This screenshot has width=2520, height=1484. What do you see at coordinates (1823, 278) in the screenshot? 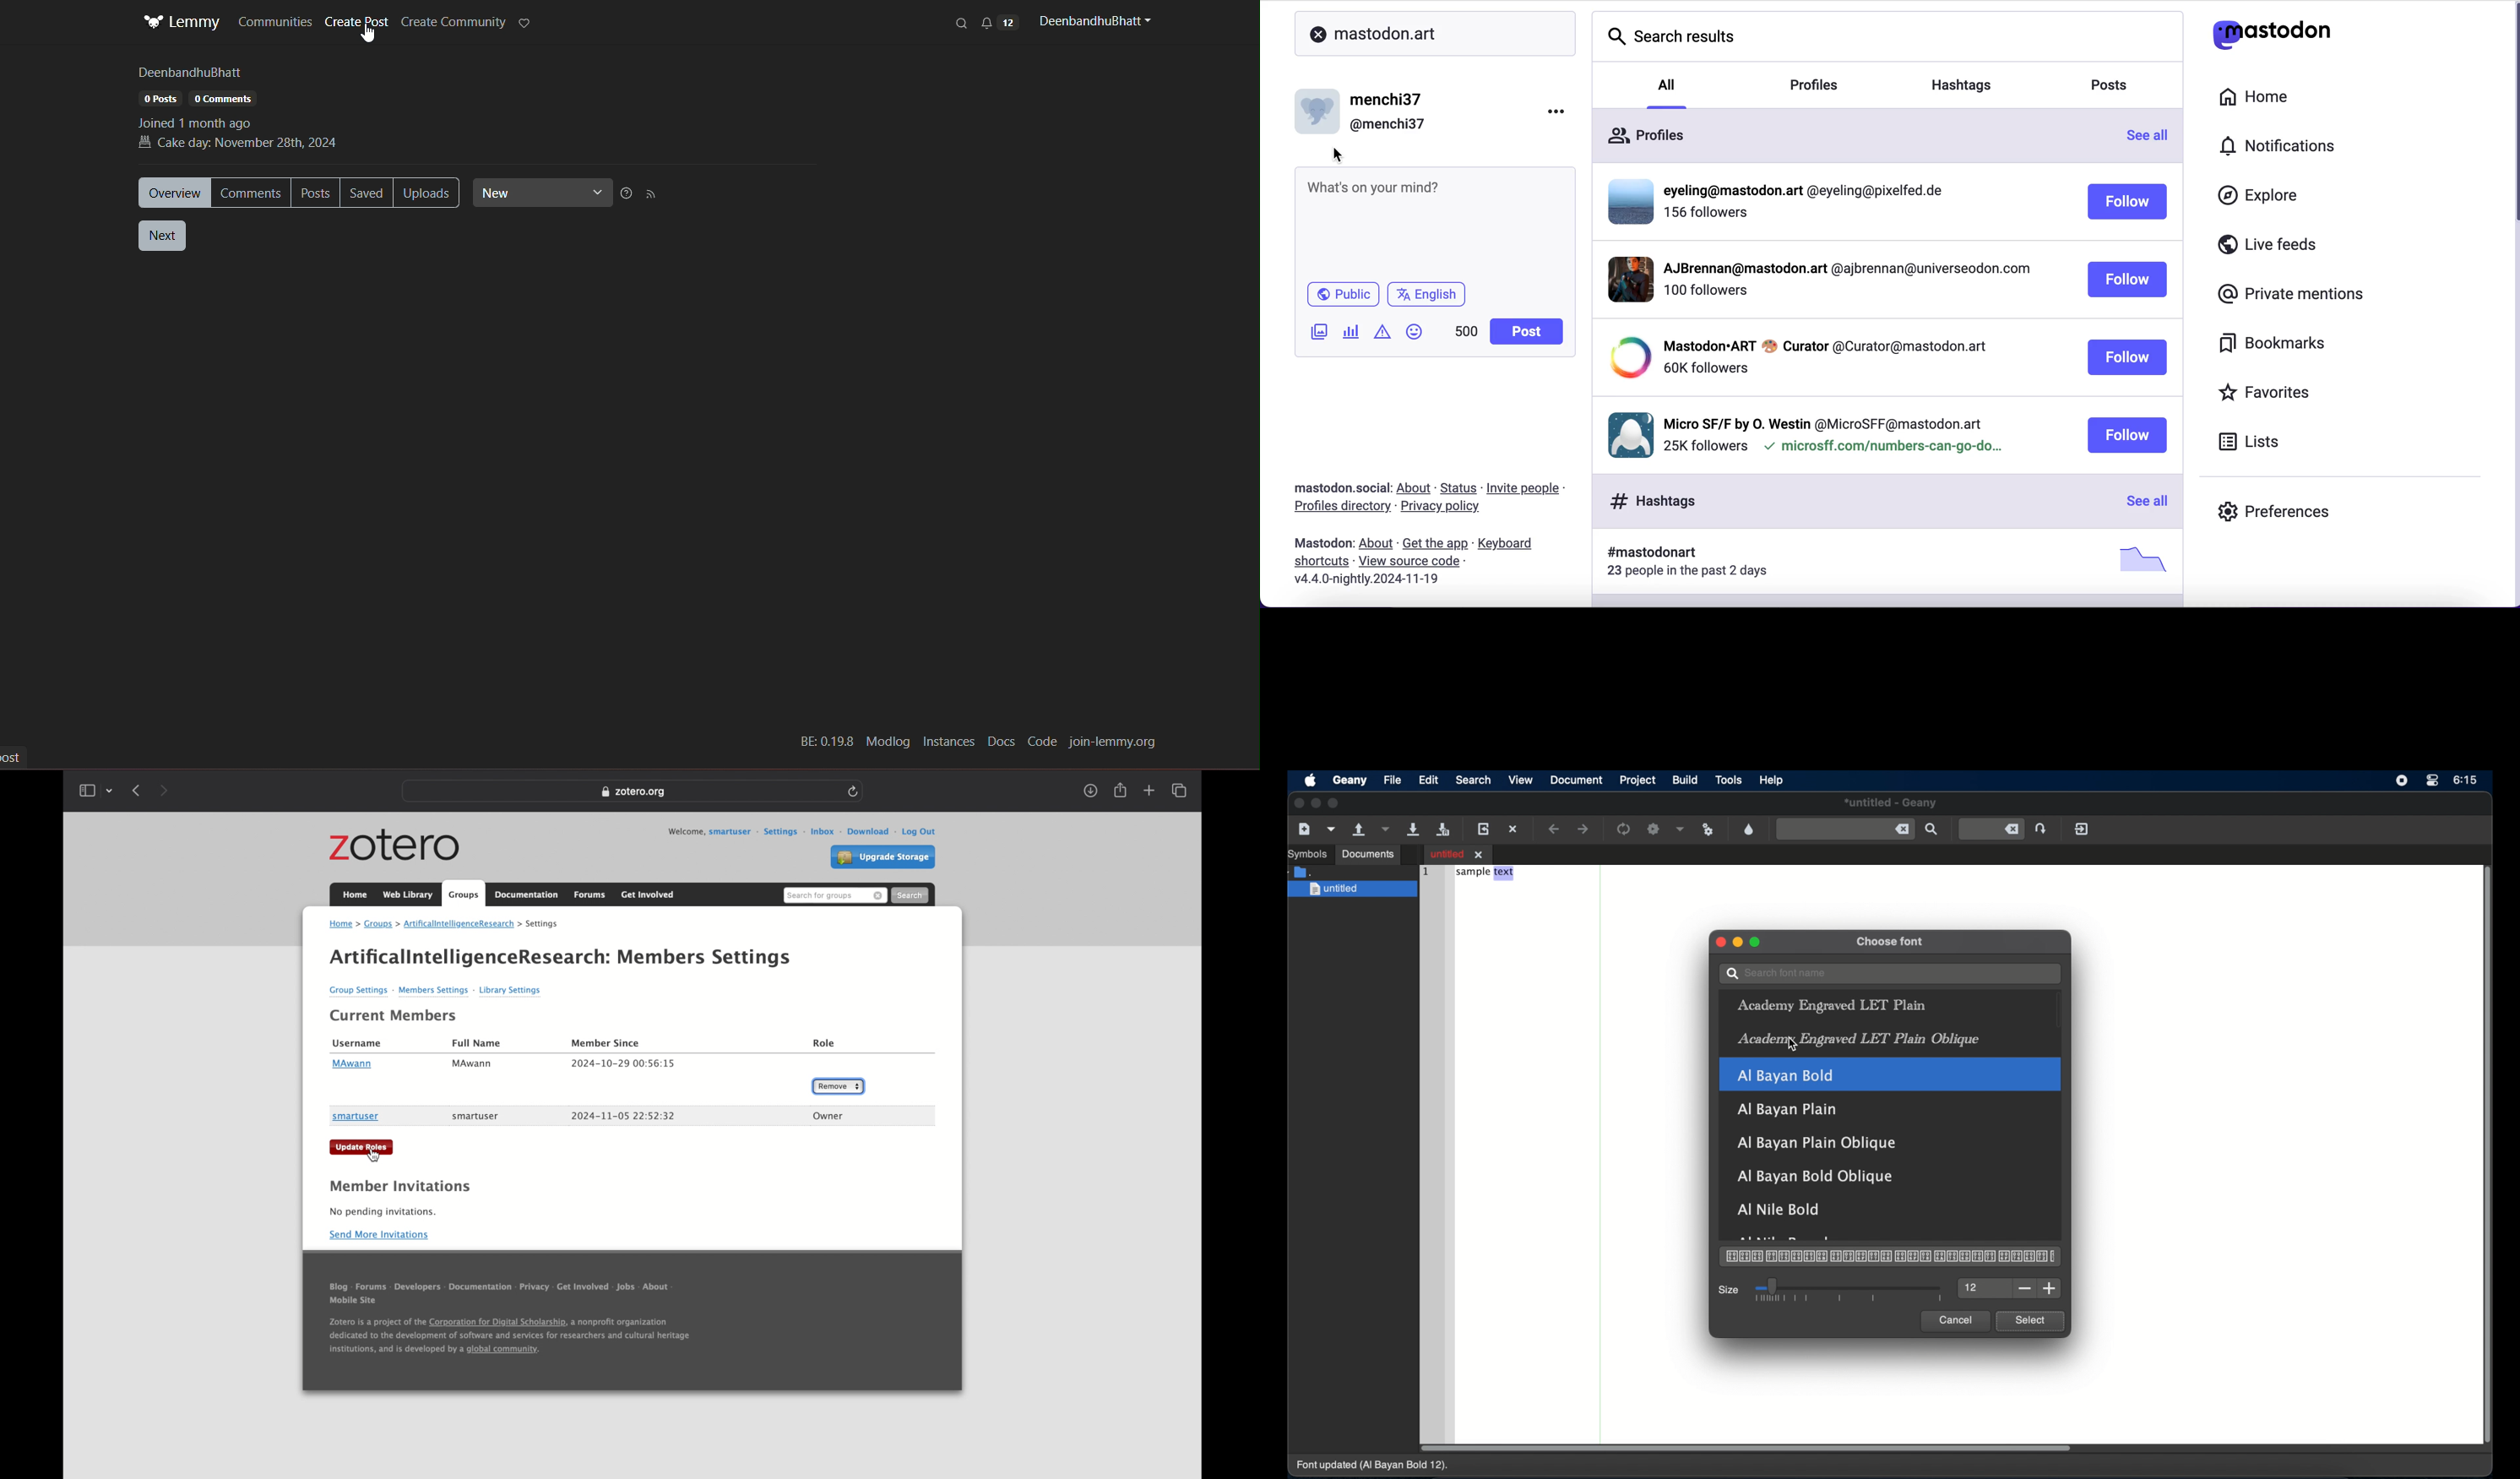
I see `profile` at bounding box center [1823, 278].